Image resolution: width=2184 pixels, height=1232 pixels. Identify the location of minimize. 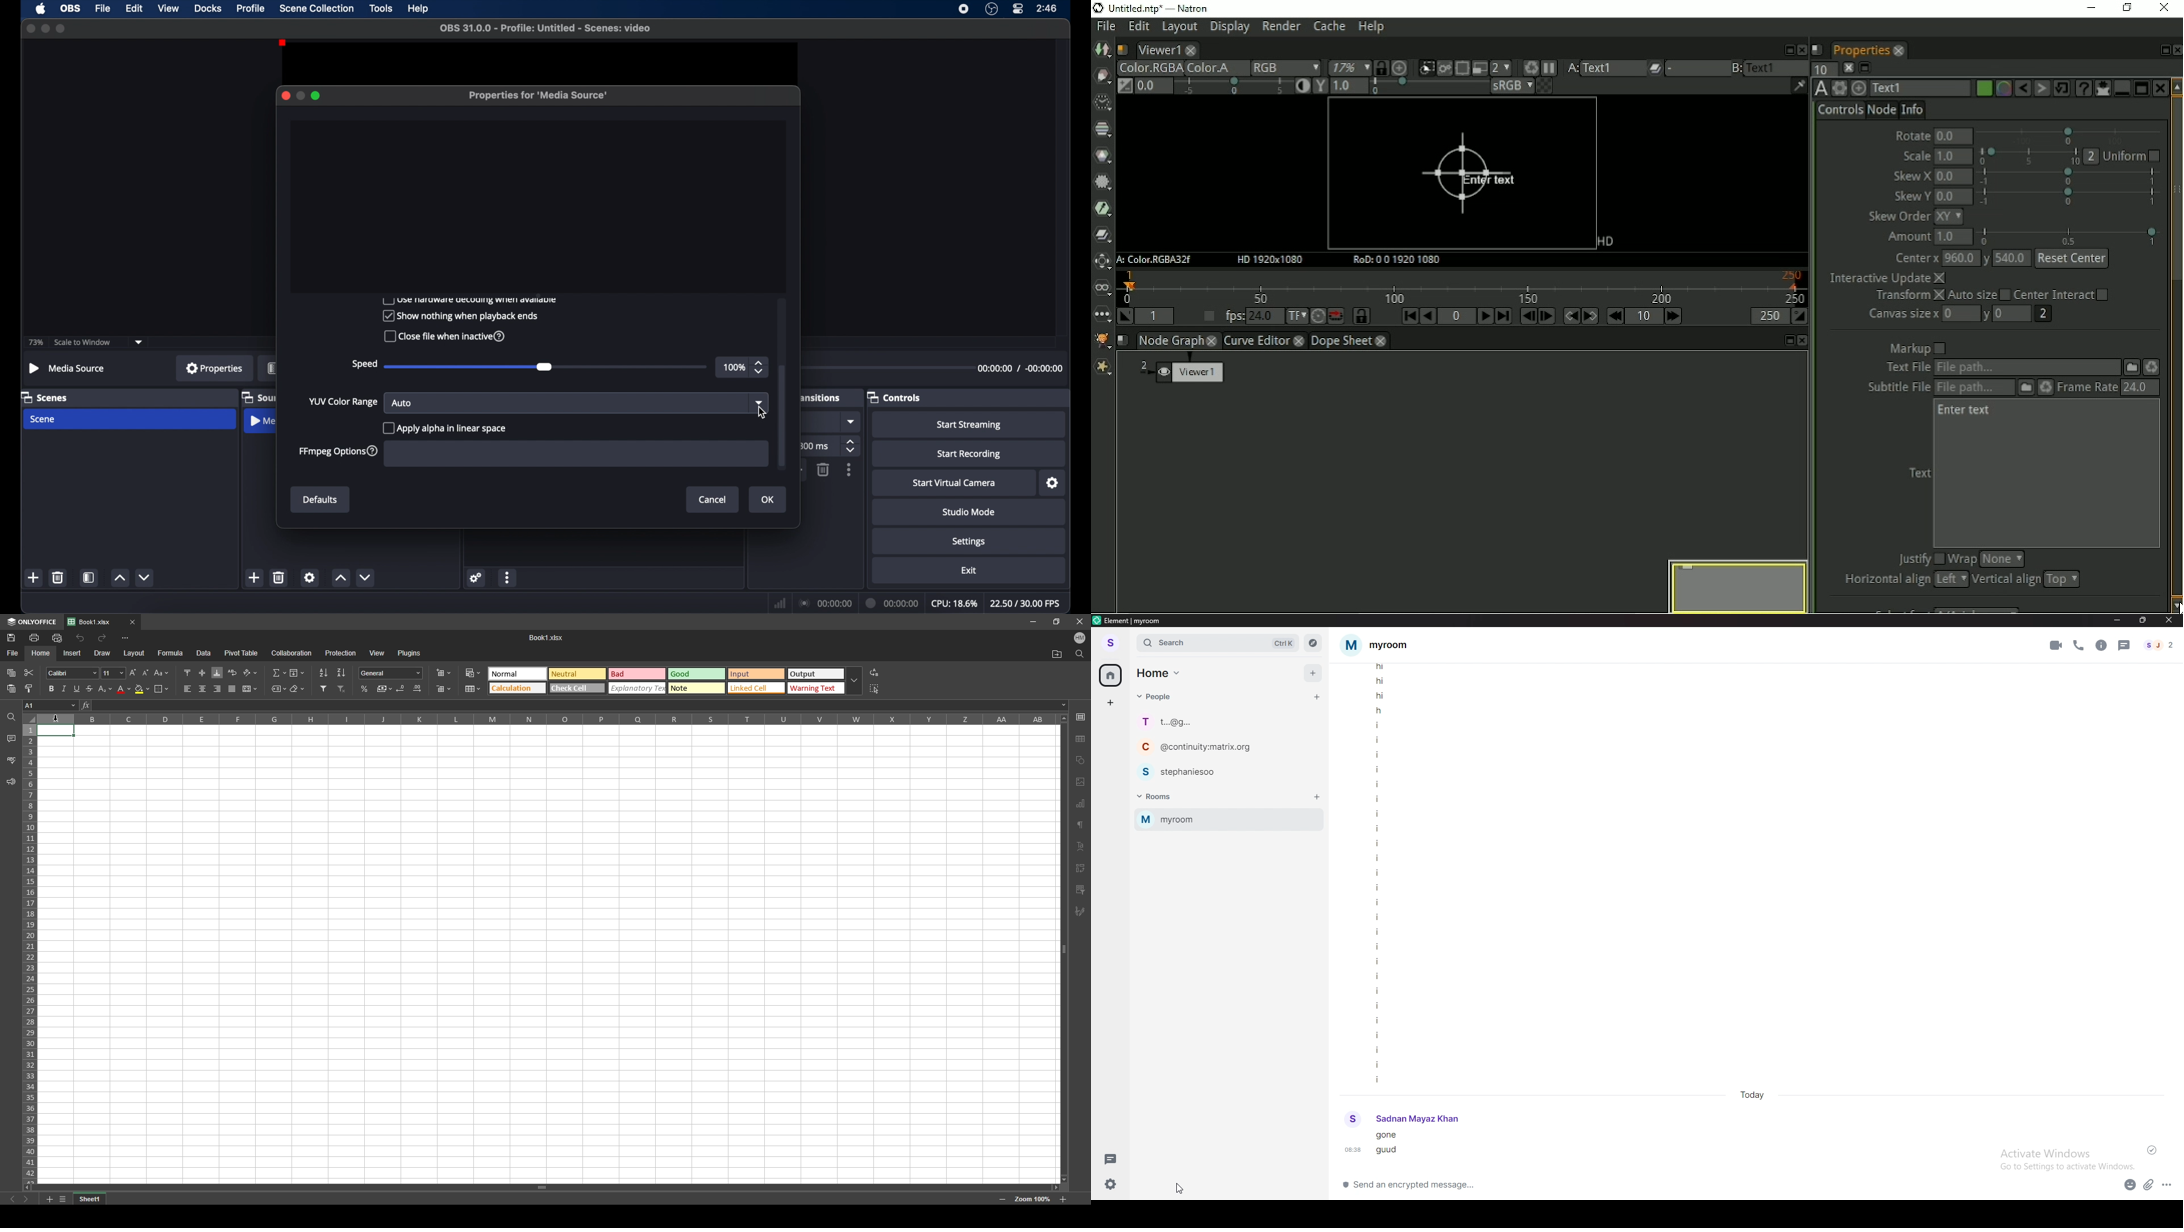
(2116, 620).